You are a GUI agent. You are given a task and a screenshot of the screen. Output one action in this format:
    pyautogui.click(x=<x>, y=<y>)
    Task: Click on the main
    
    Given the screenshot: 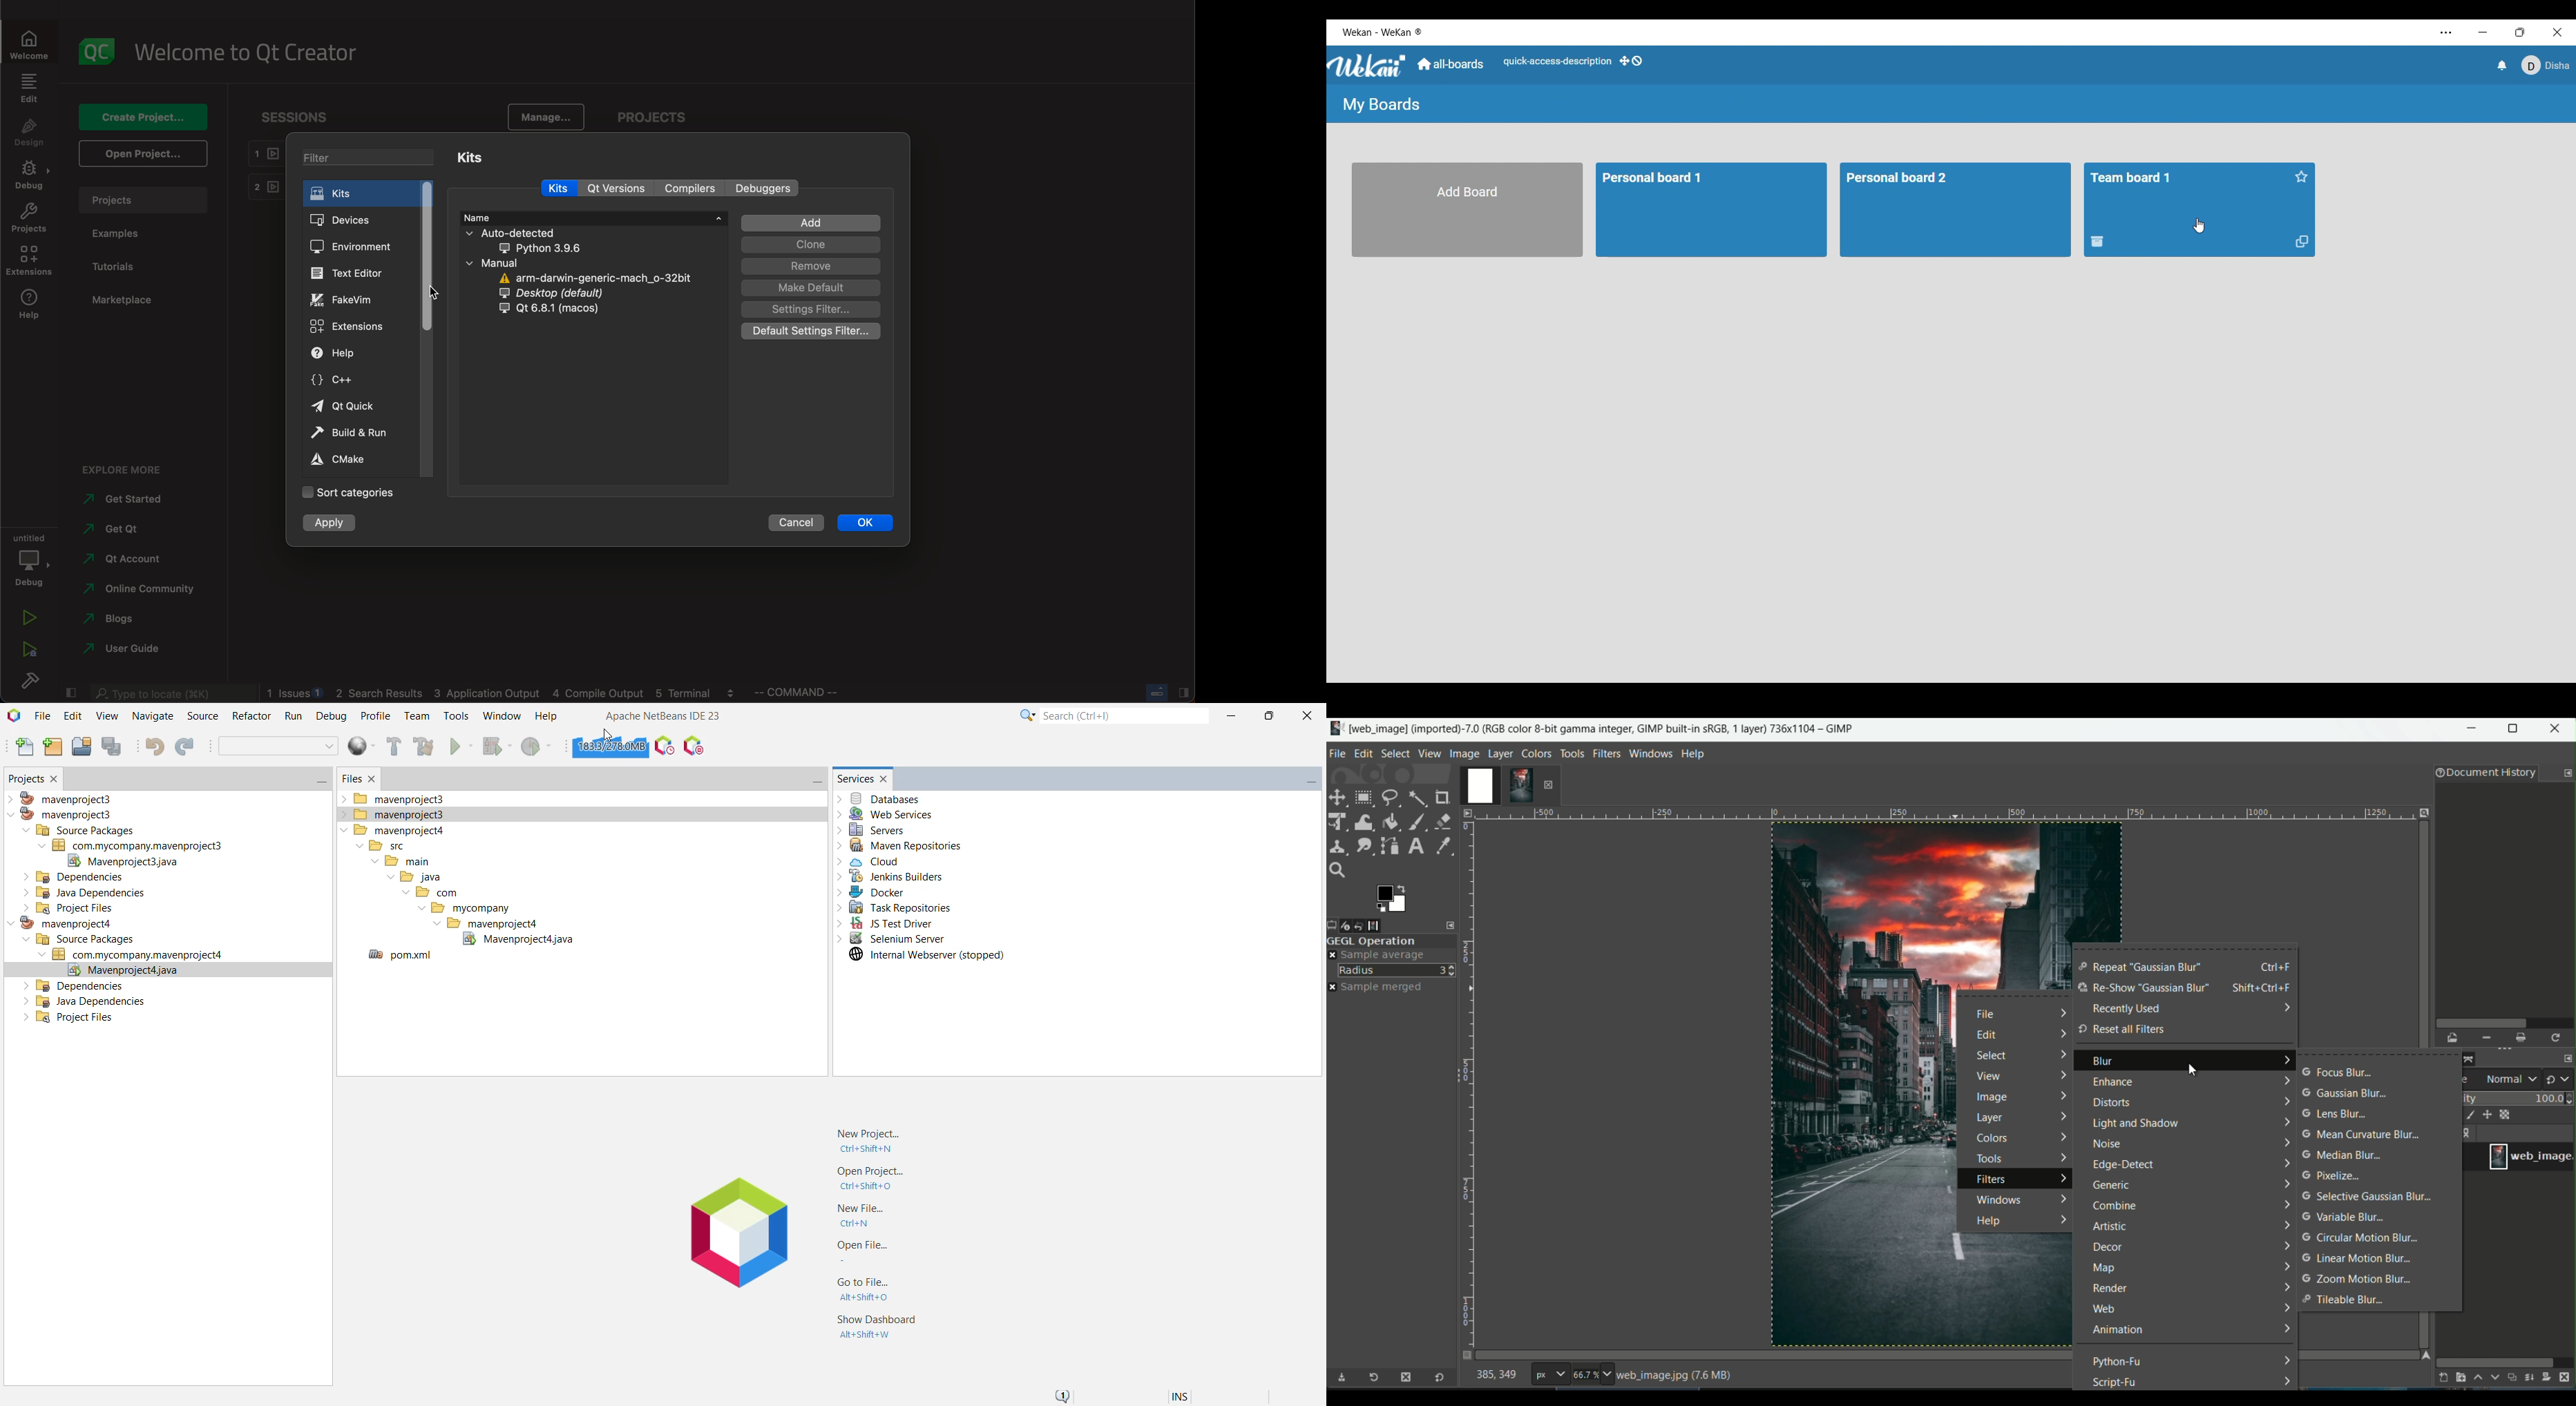 What is the action you would take?
    pyautogui.click(x=401, y=863)
    